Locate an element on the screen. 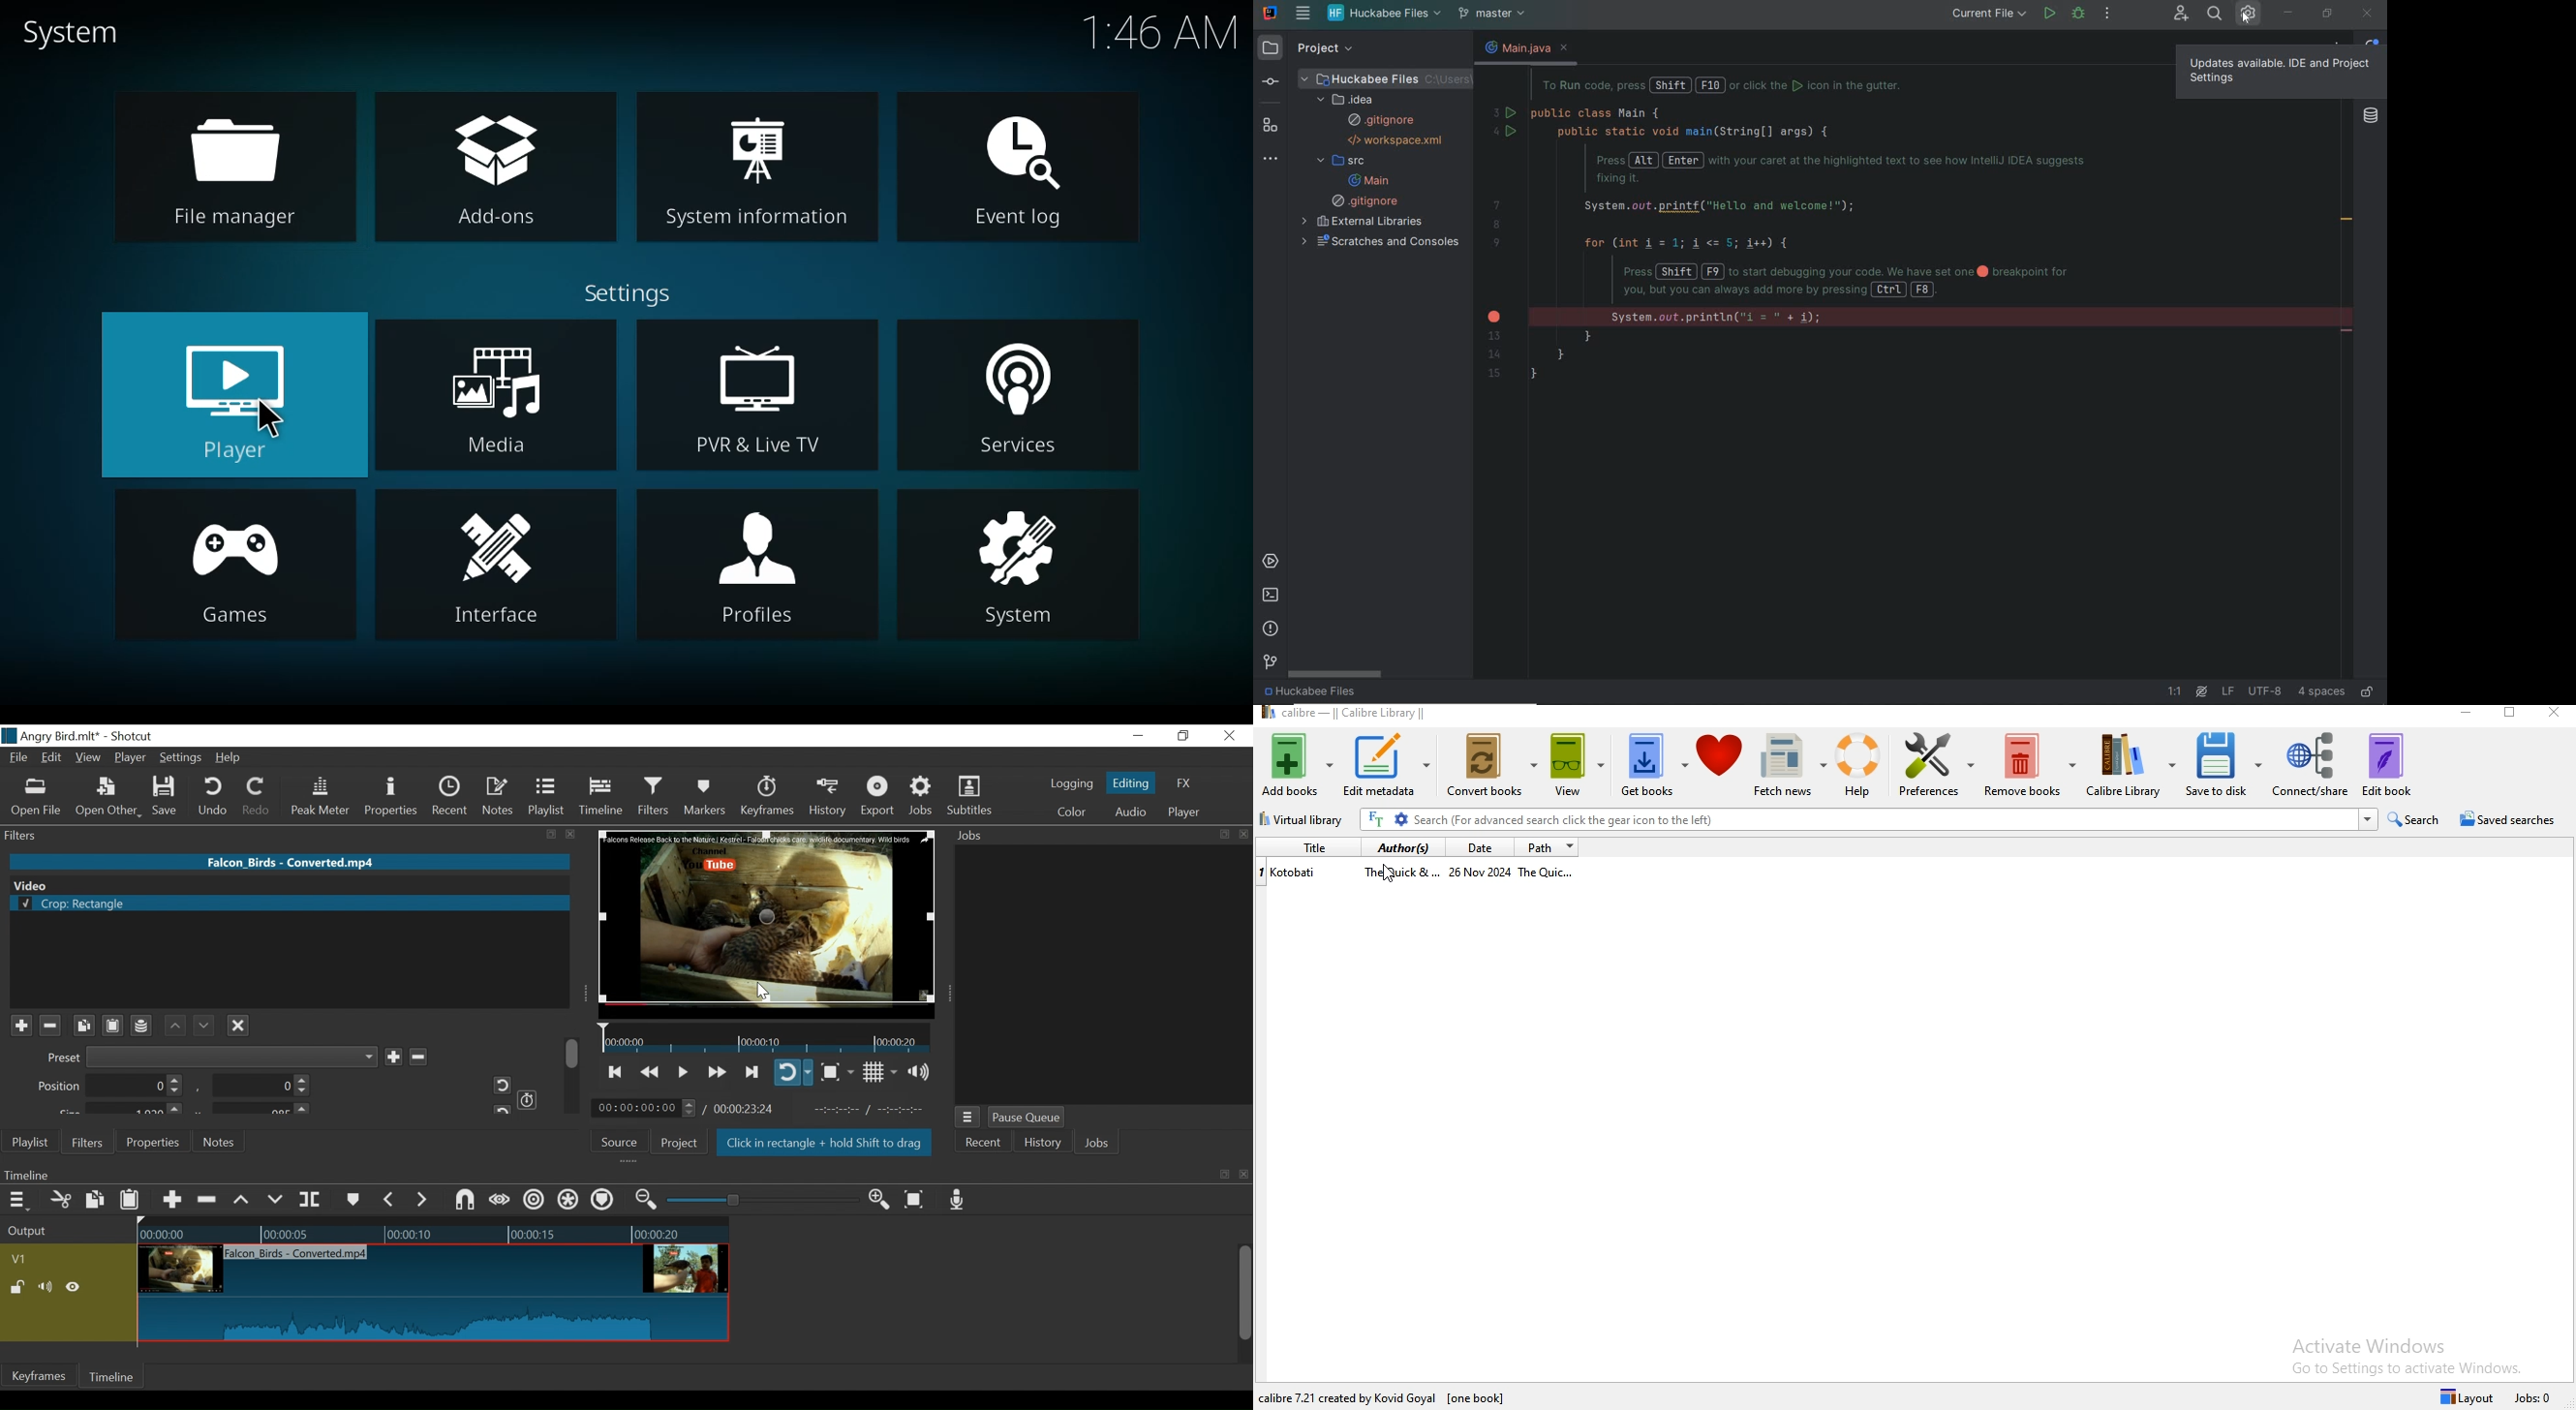  up is located at coordinates (176, 1025).